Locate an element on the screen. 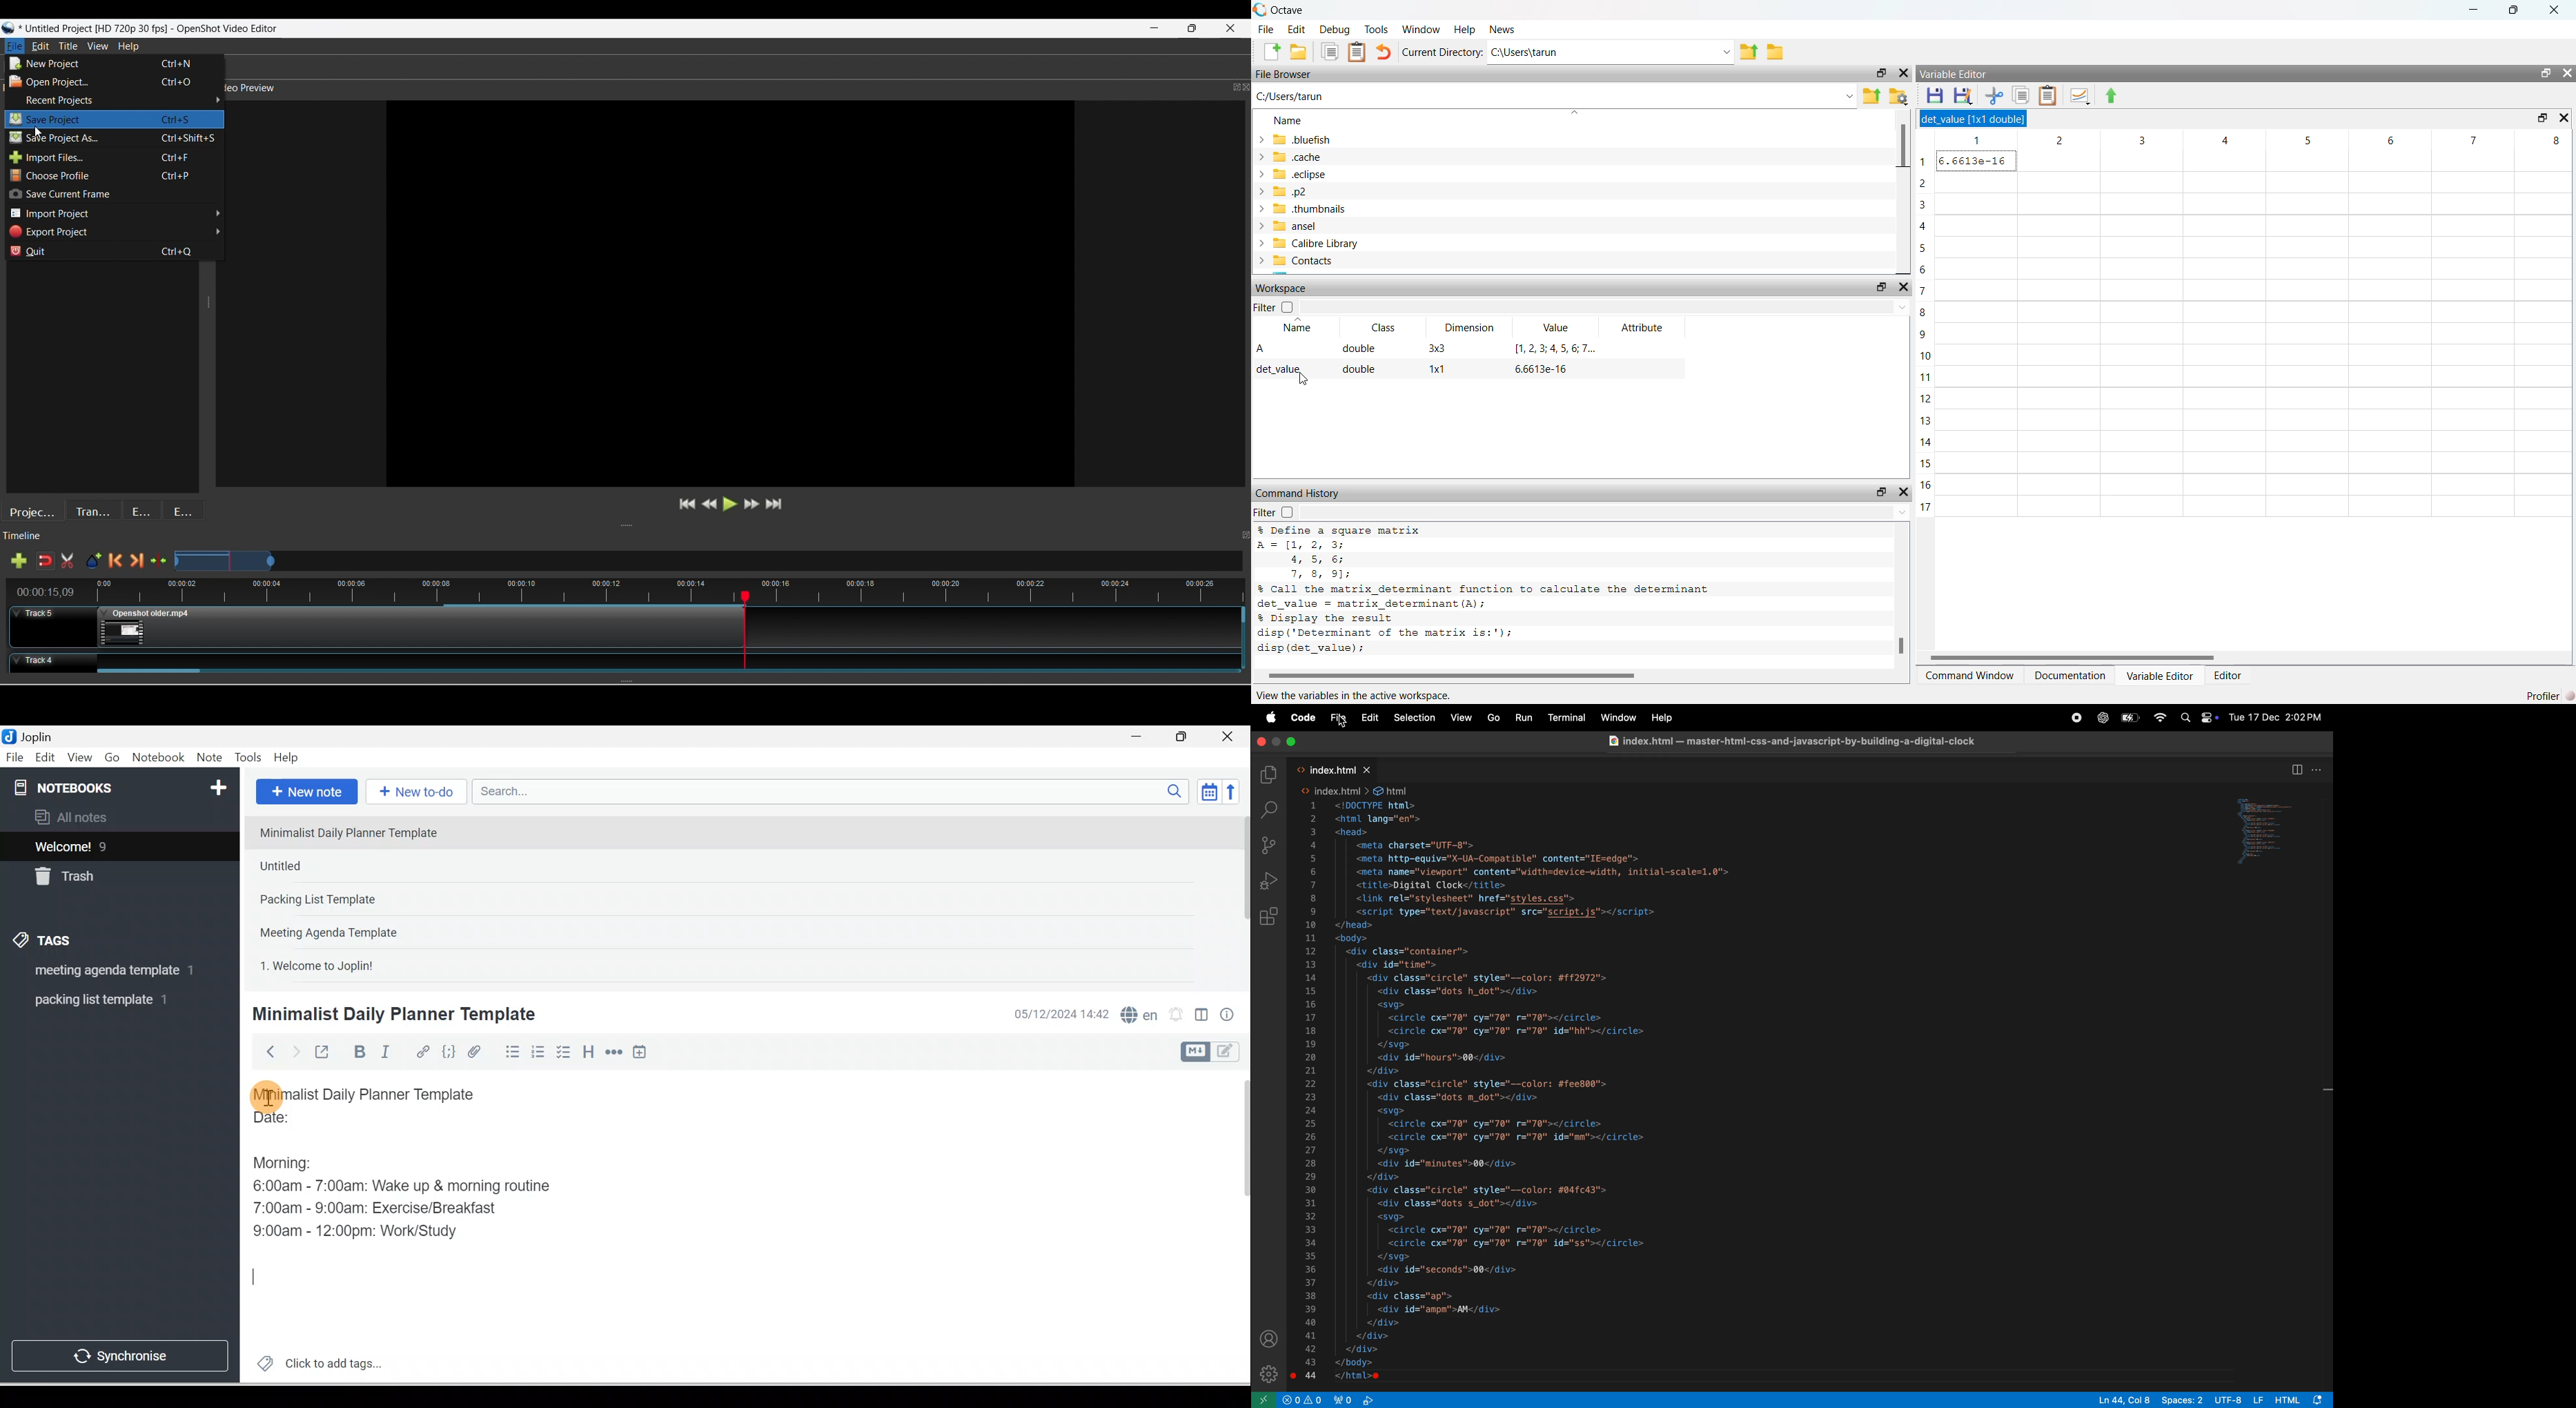  7:00am - 9:00am: Exercise/Breakfast is located at coordinates (377, 1207).